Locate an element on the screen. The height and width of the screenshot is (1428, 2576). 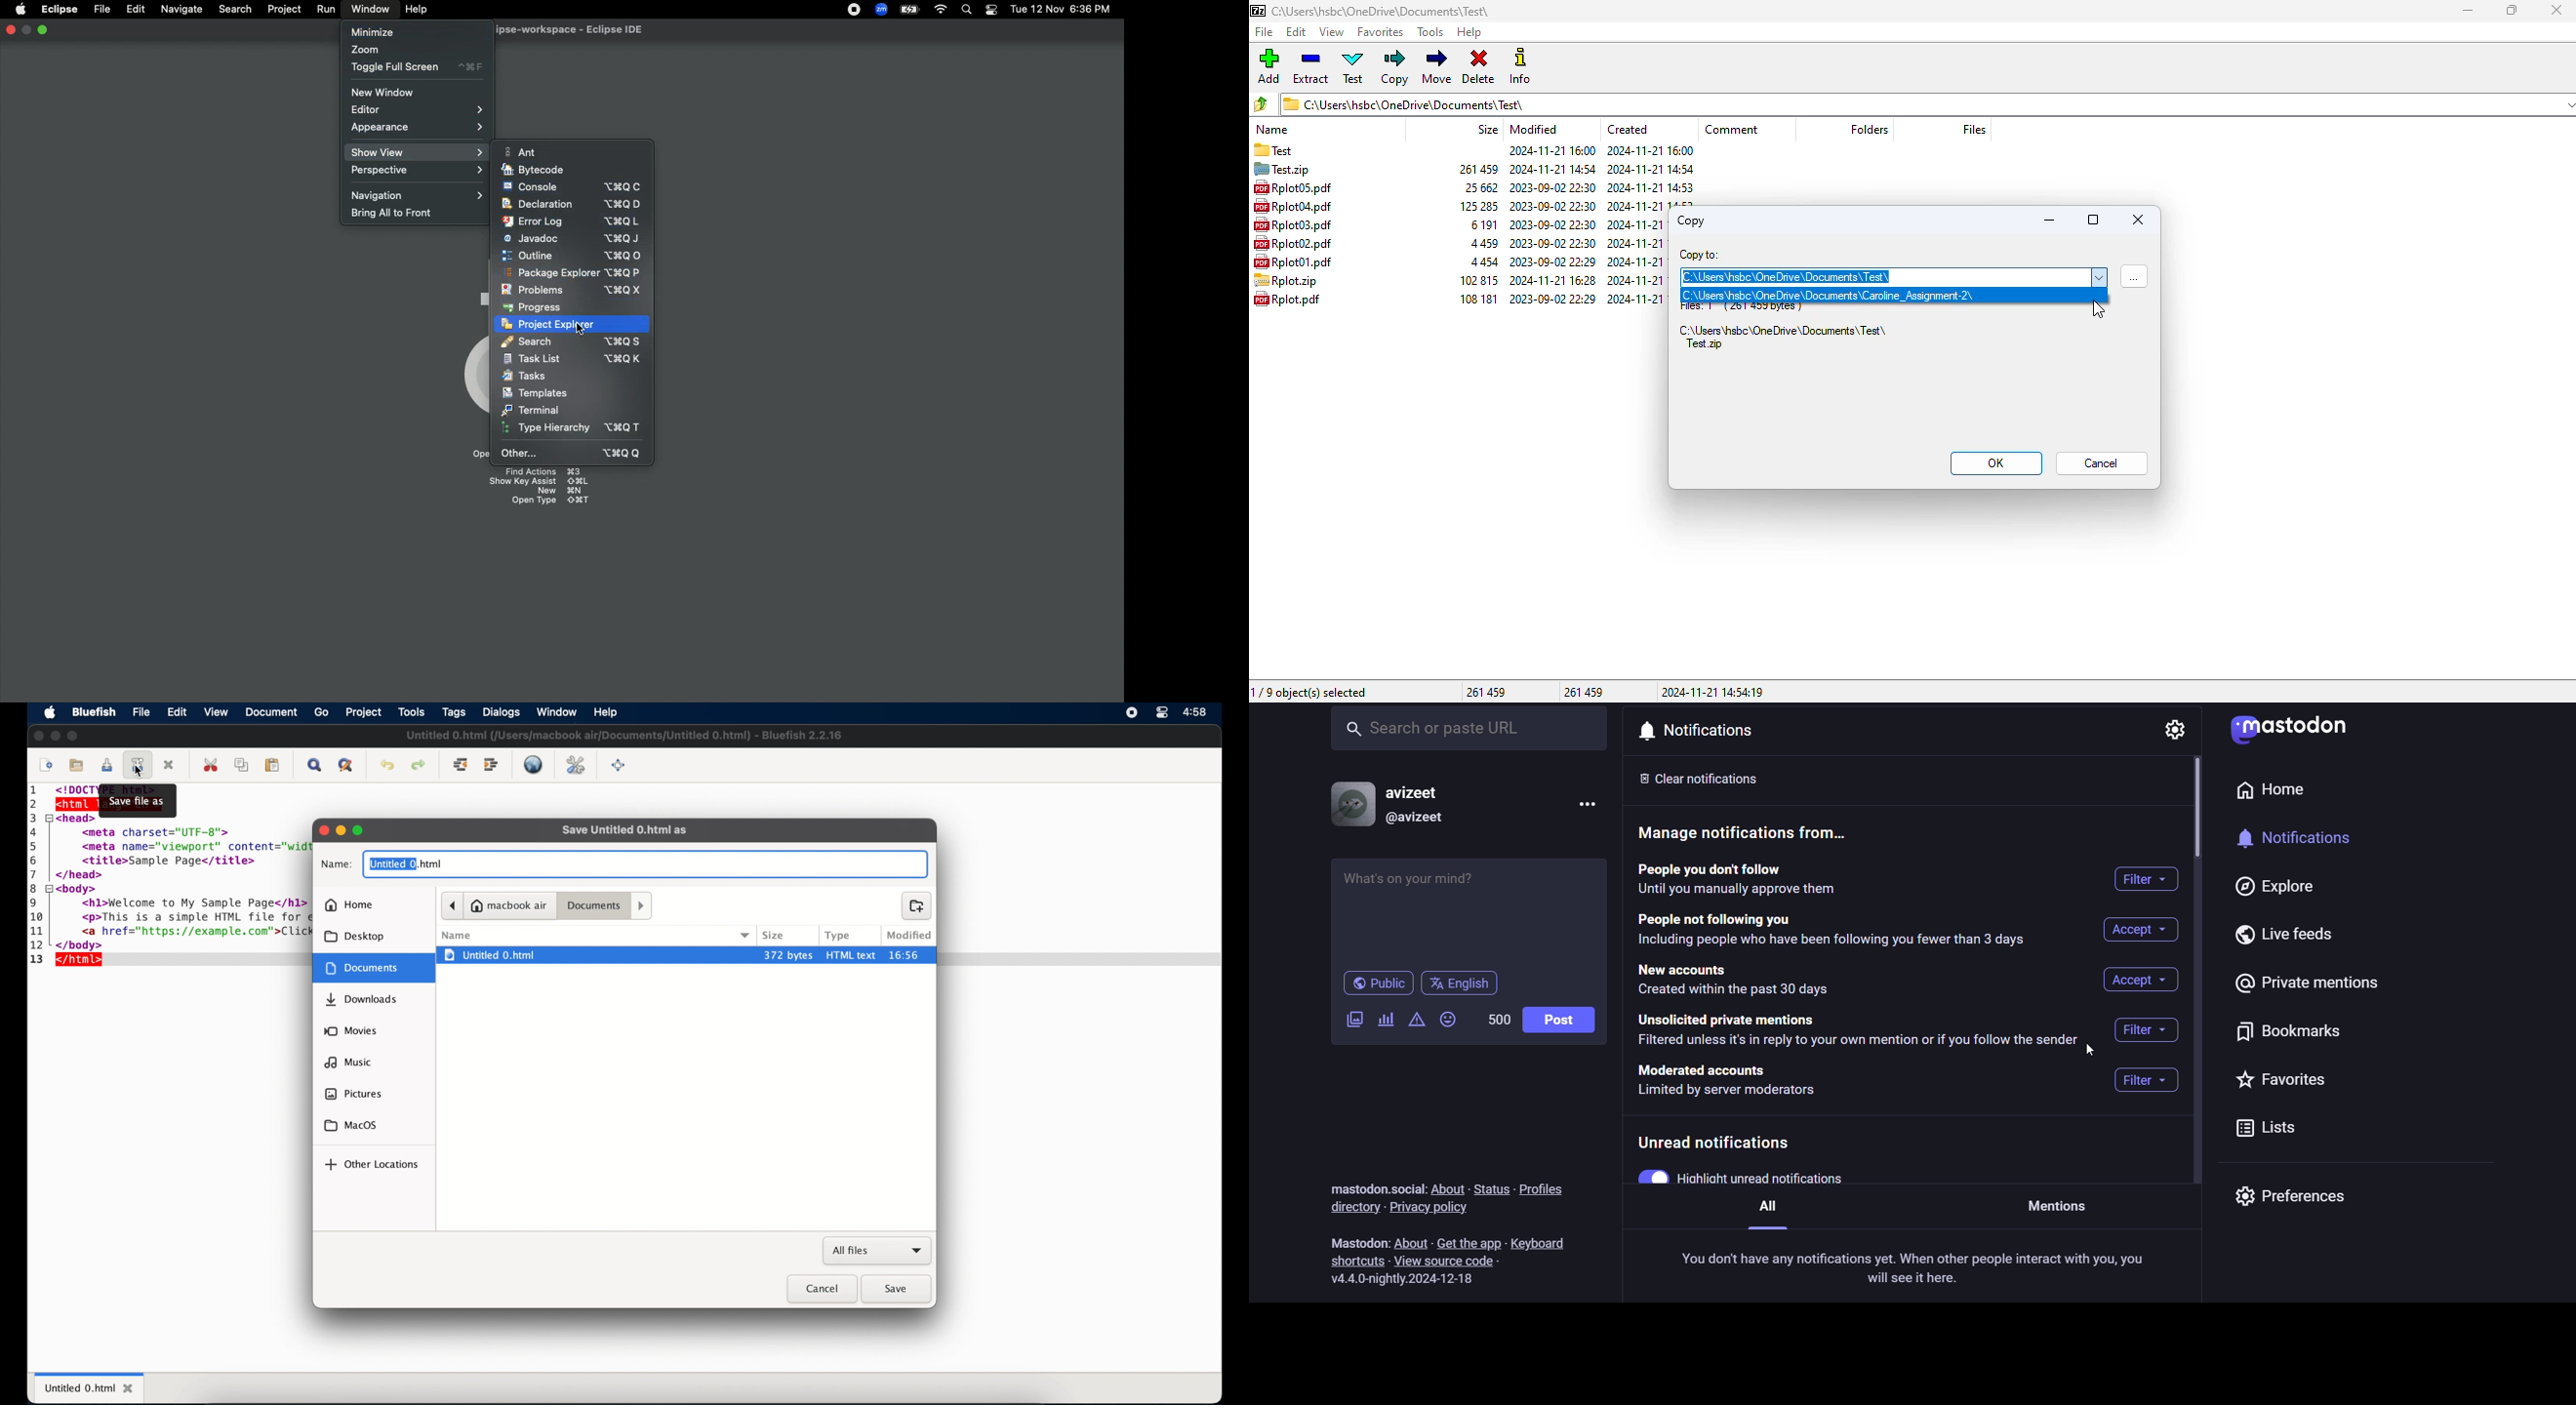
tools is located at coordinates (1429, 32).